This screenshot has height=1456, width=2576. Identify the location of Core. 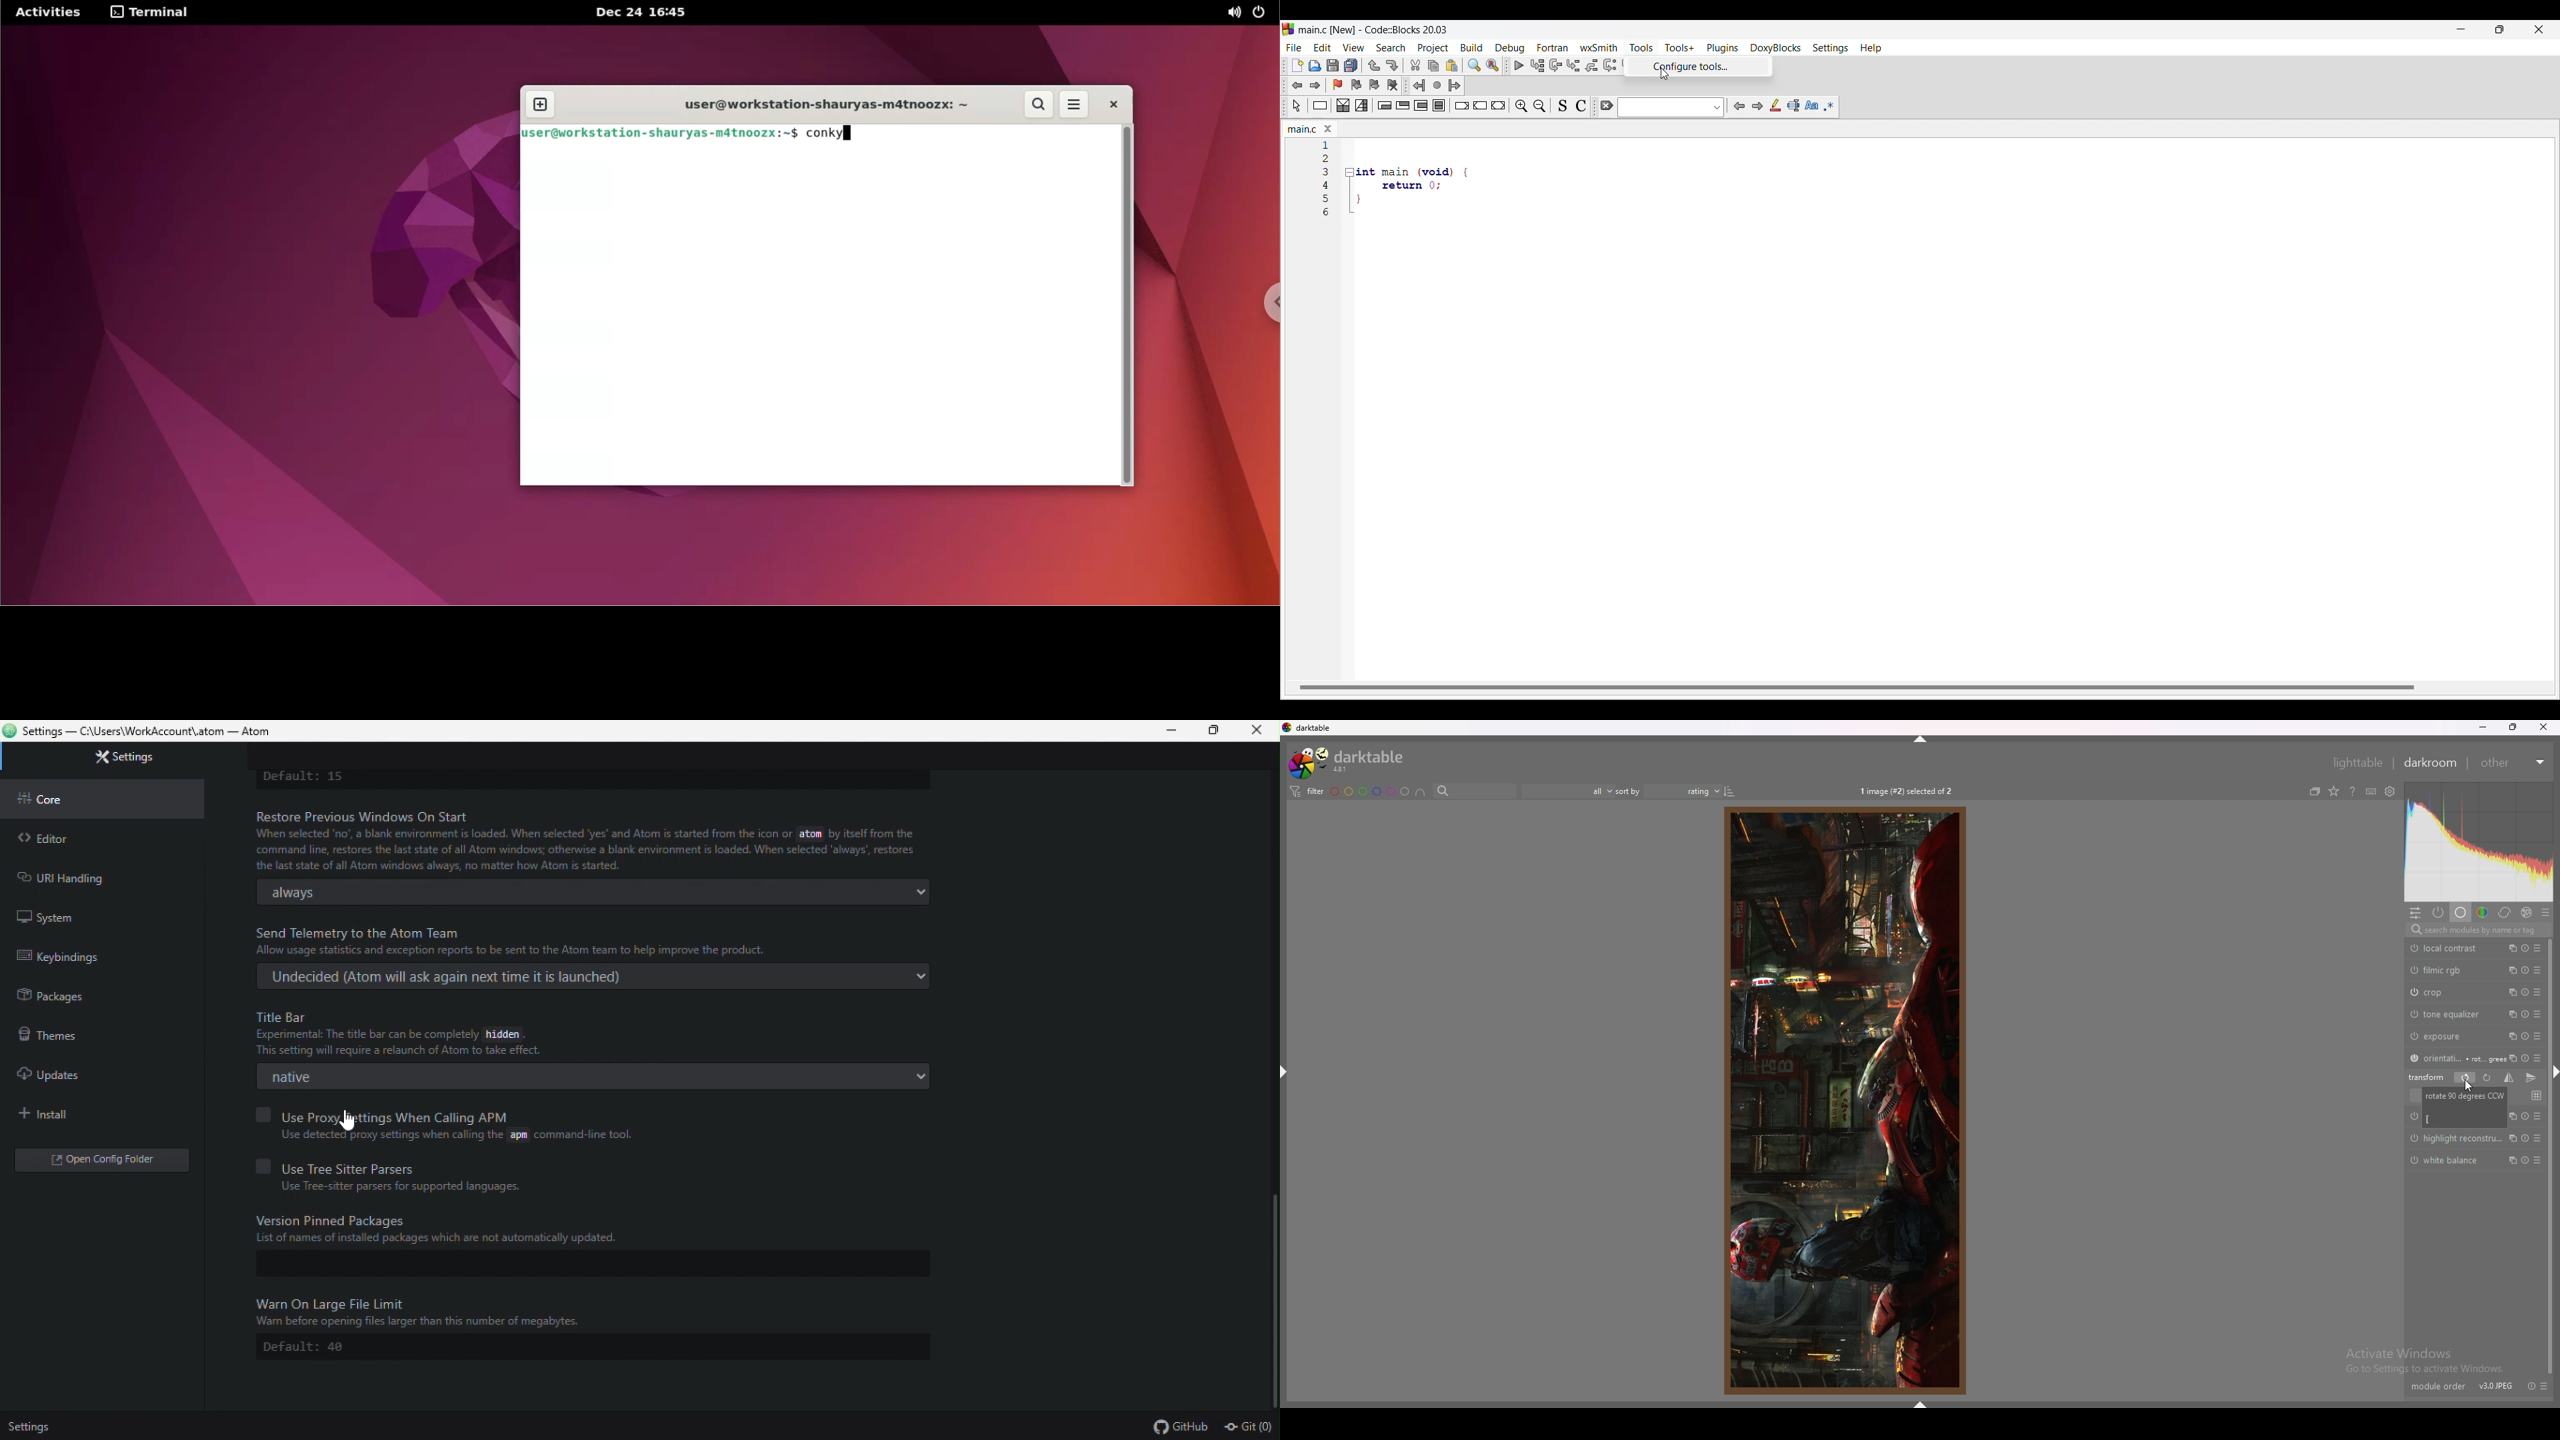
(110, 798).